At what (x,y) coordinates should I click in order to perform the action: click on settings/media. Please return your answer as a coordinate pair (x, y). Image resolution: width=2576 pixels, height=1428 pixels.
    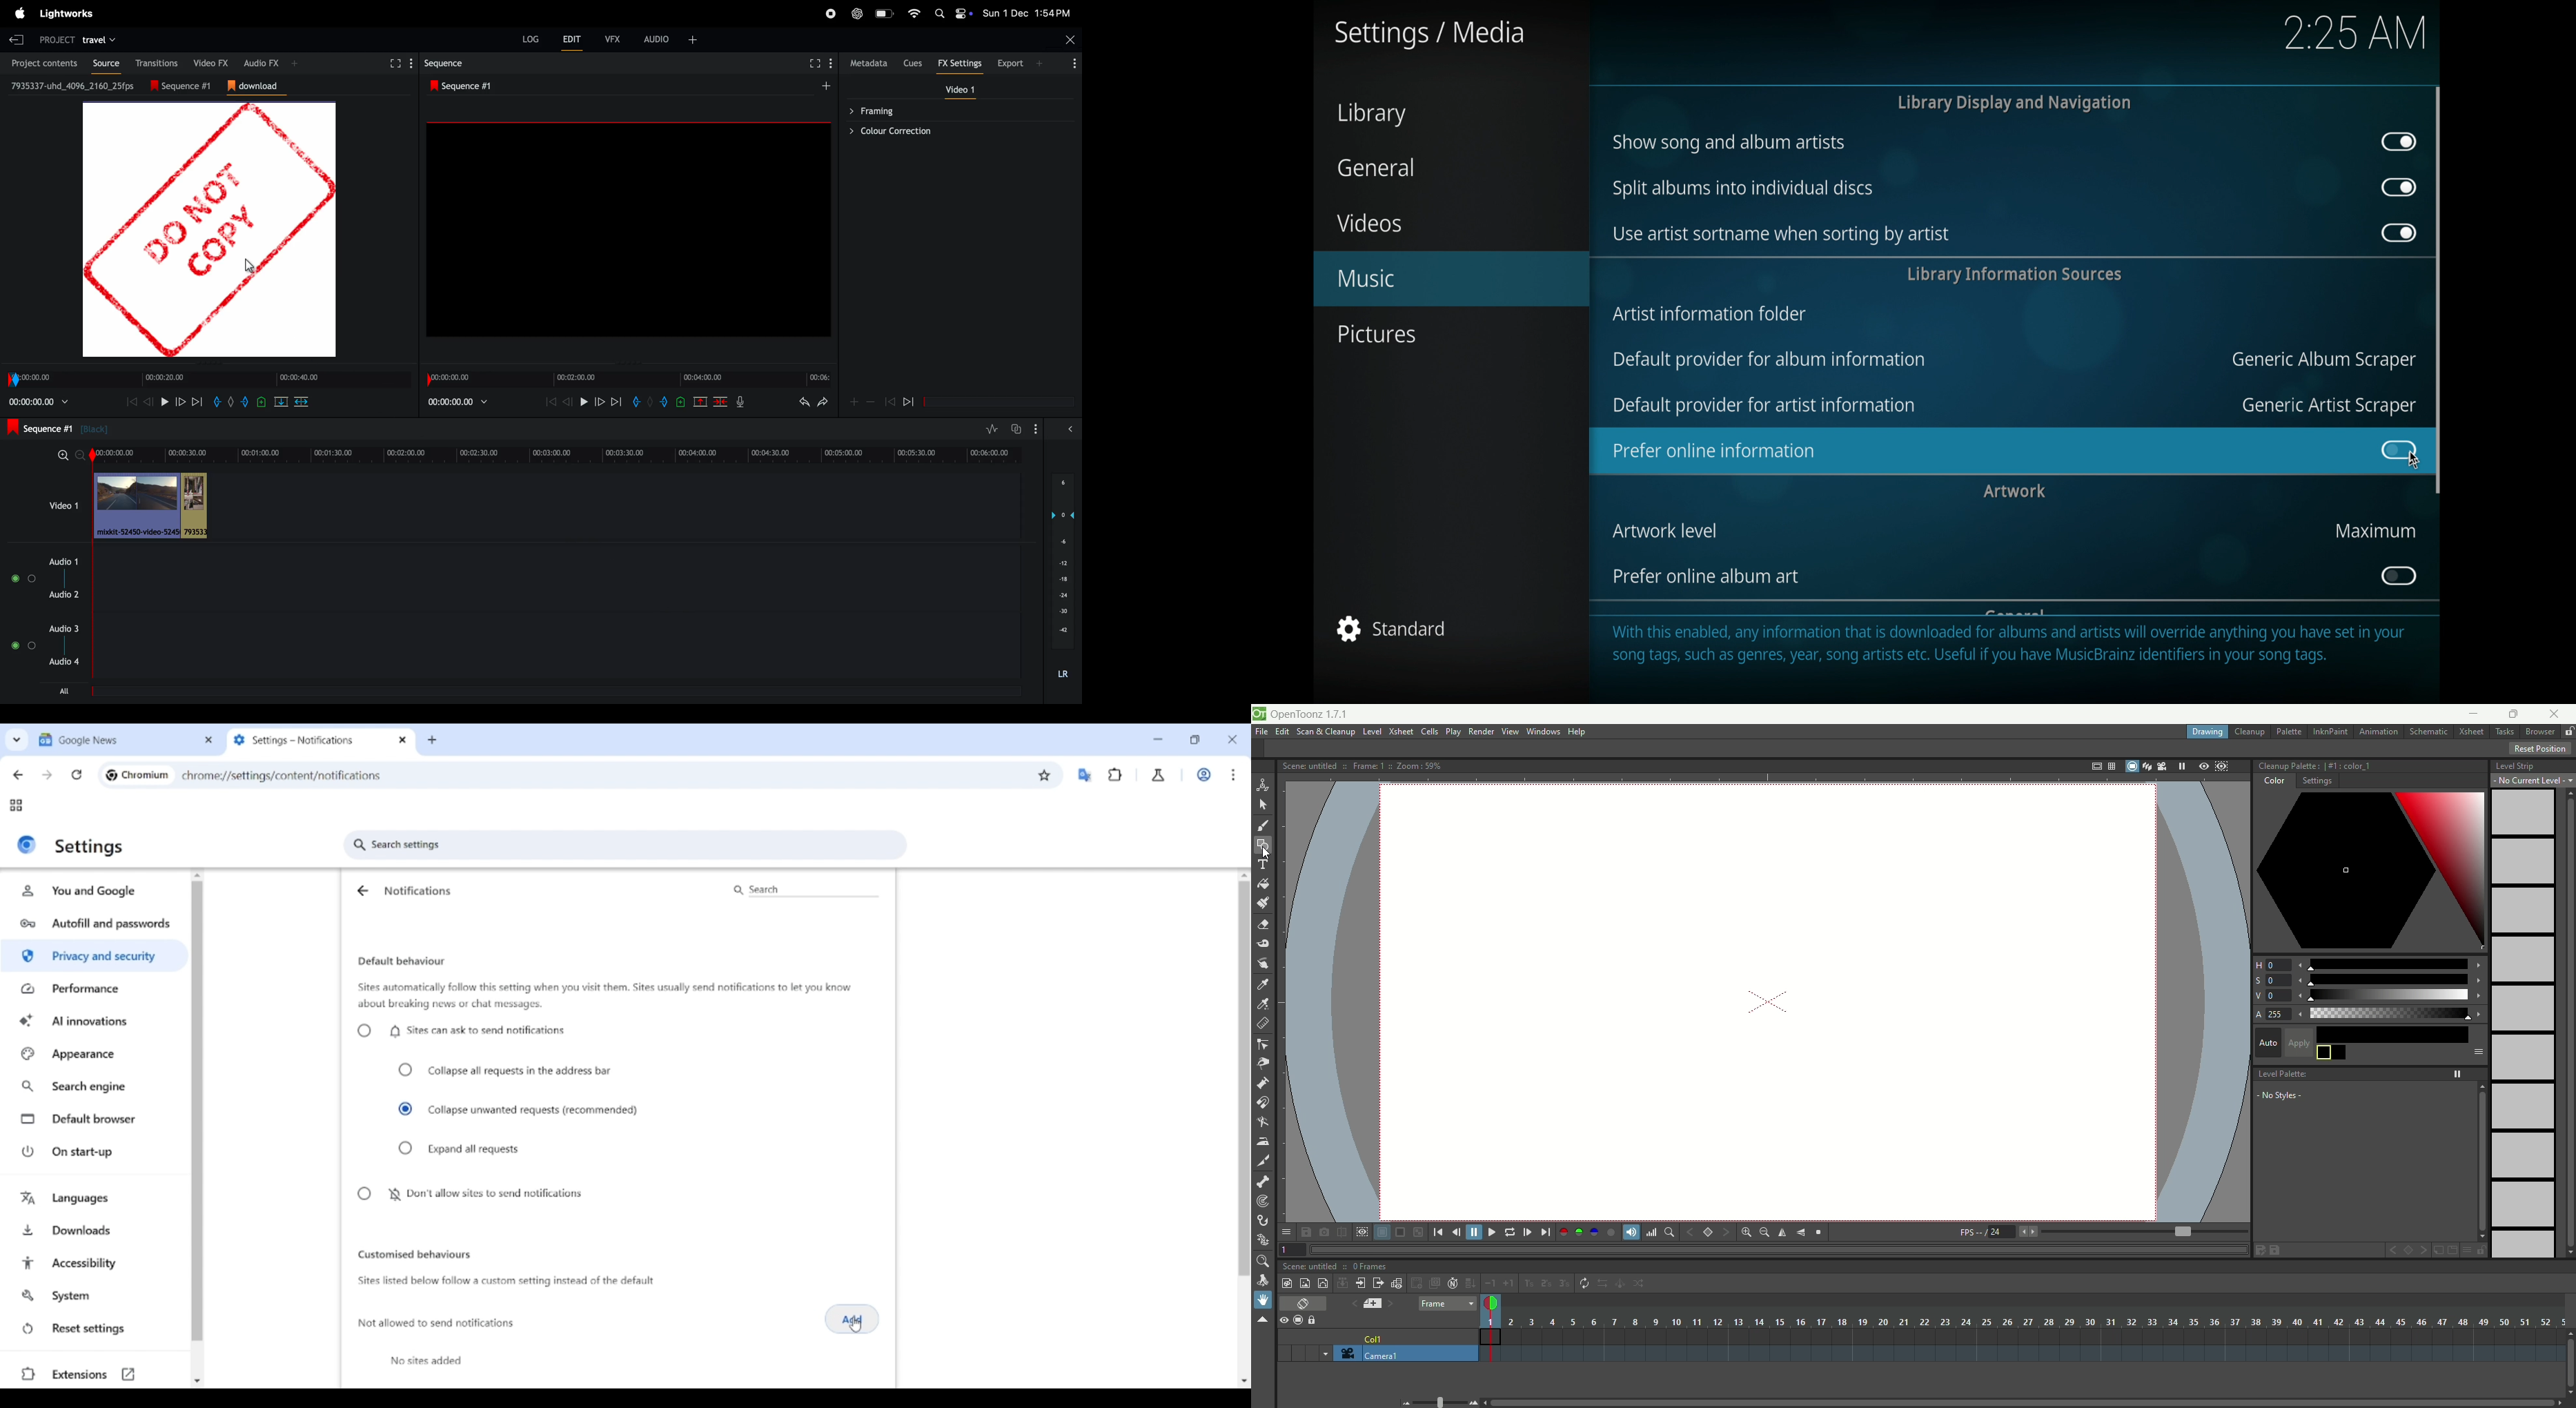
    Looking at the image, I should click on (1430, 35).